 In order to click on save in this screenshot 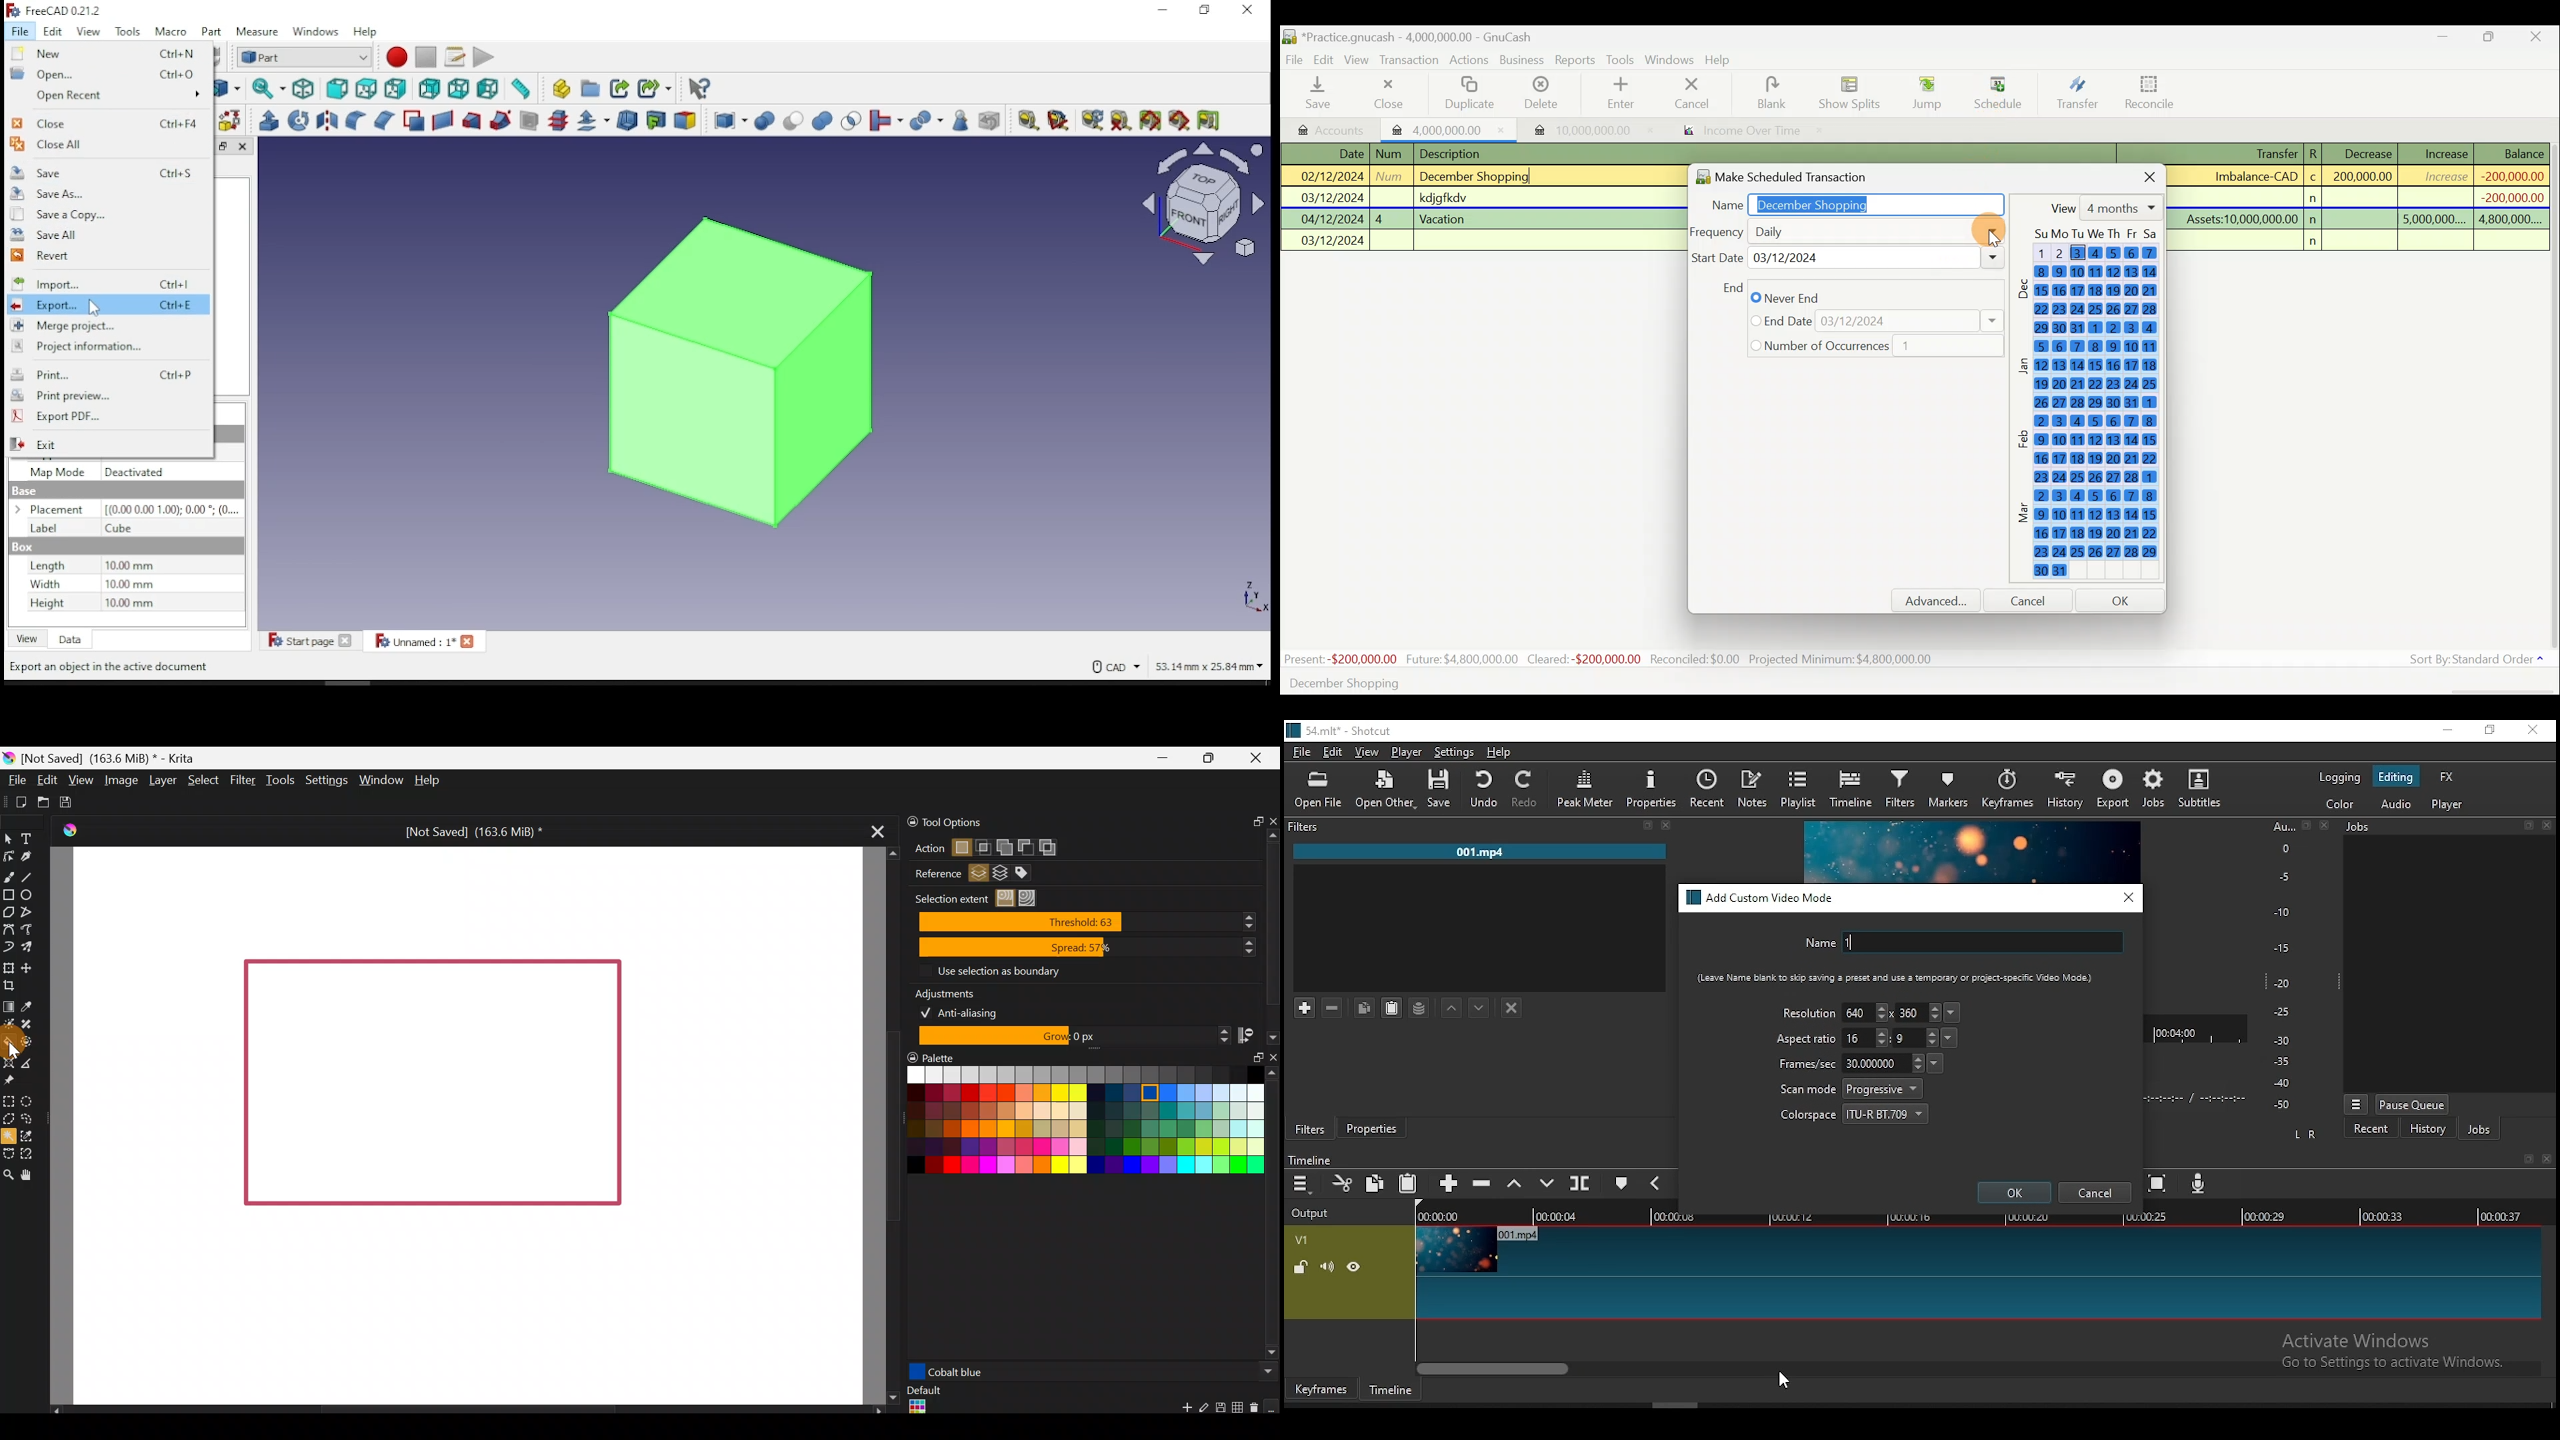, I will do `click(106, 172)`.